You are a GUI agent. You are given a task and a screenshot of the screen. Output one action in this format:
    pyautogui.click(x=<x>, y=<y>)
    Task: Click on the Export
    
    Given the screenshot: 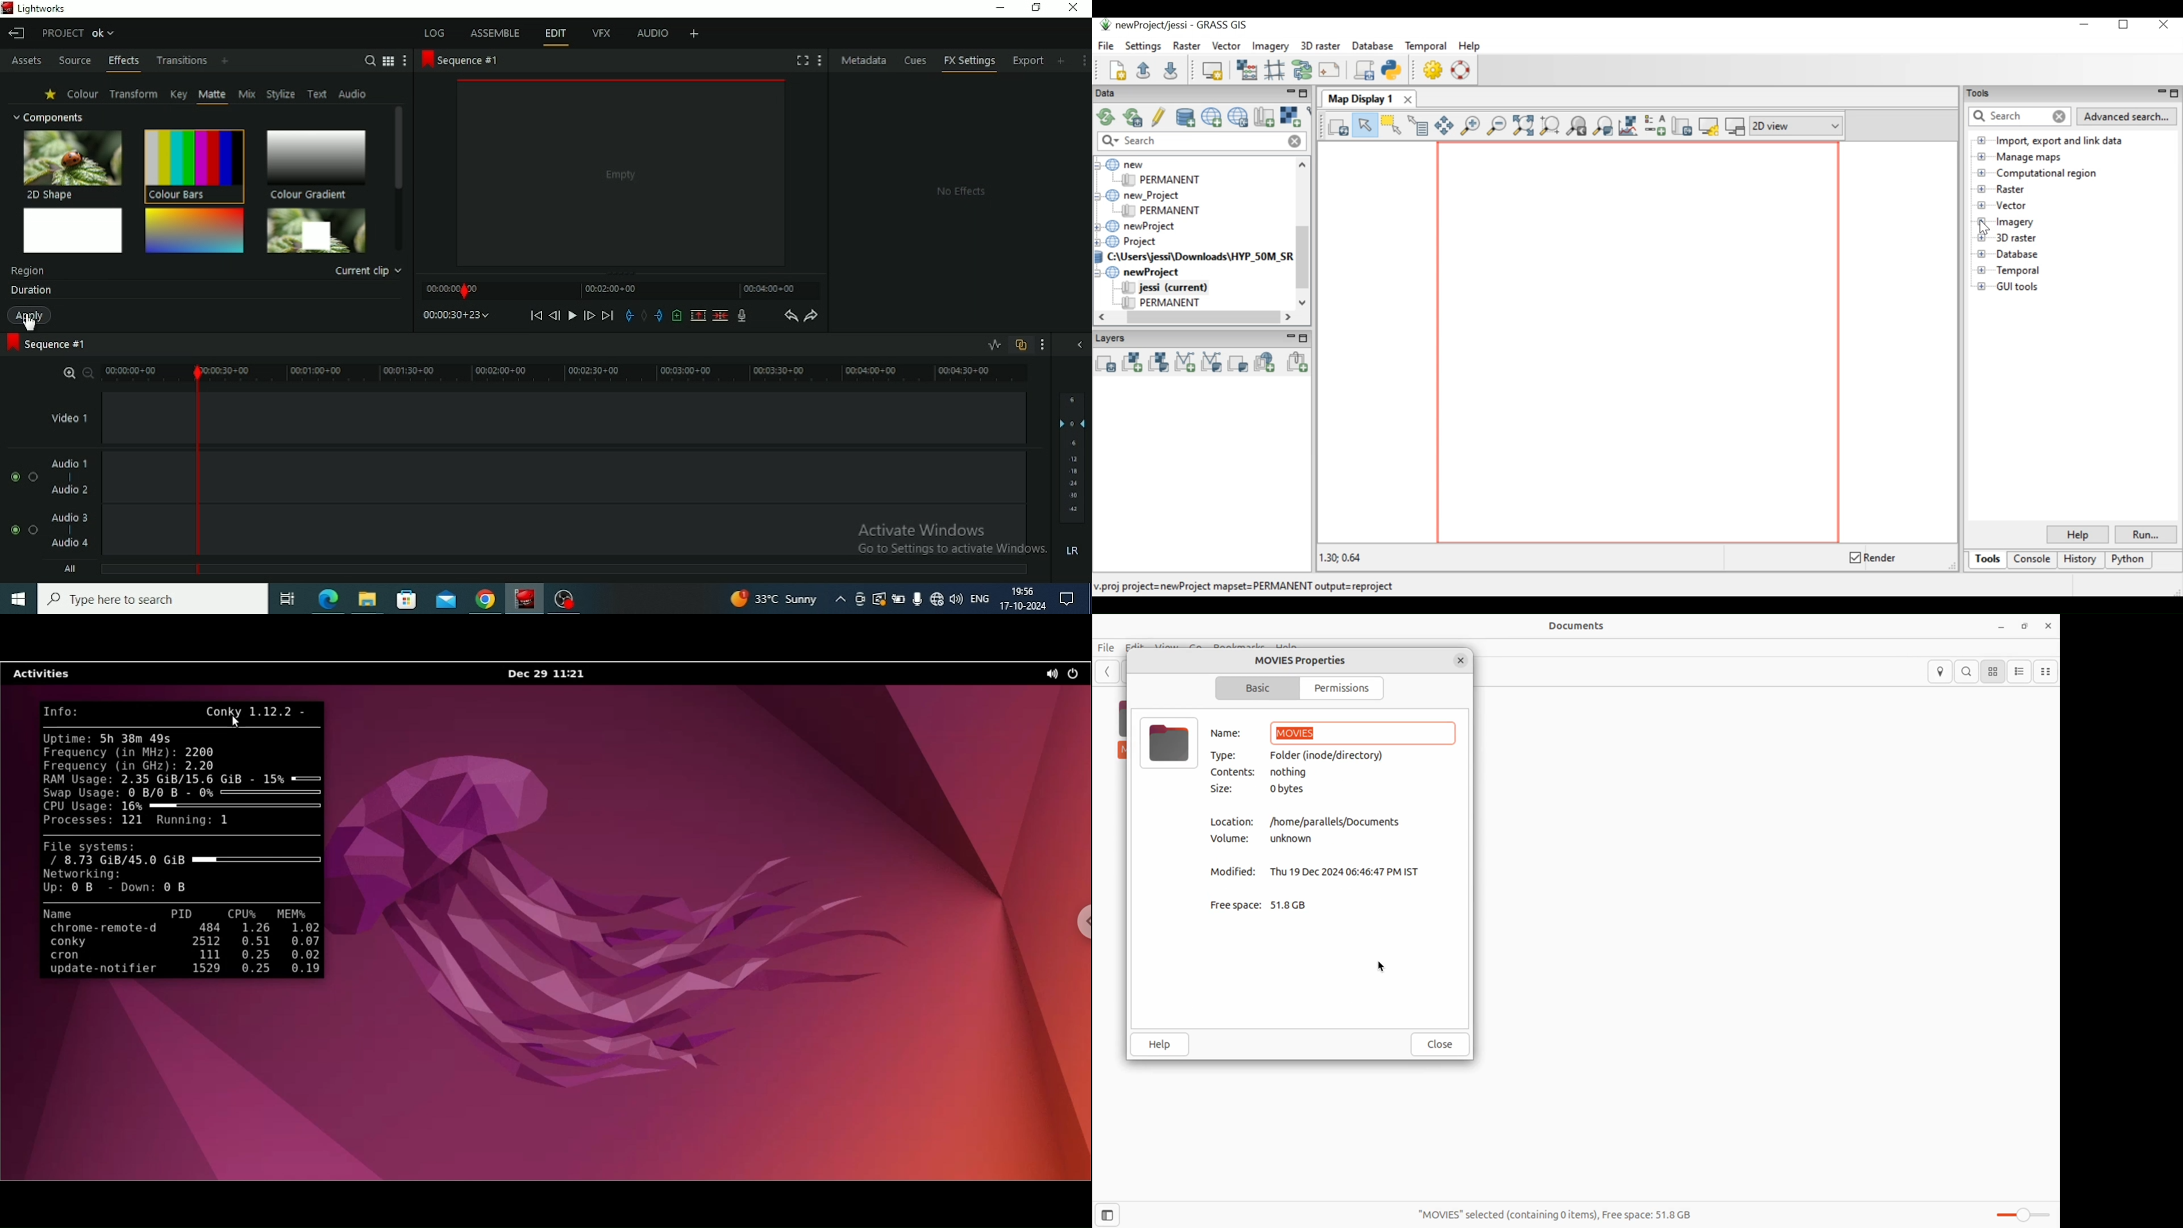 What is the action you would take?
    pyautogui.click(x=1030, y=63)
    